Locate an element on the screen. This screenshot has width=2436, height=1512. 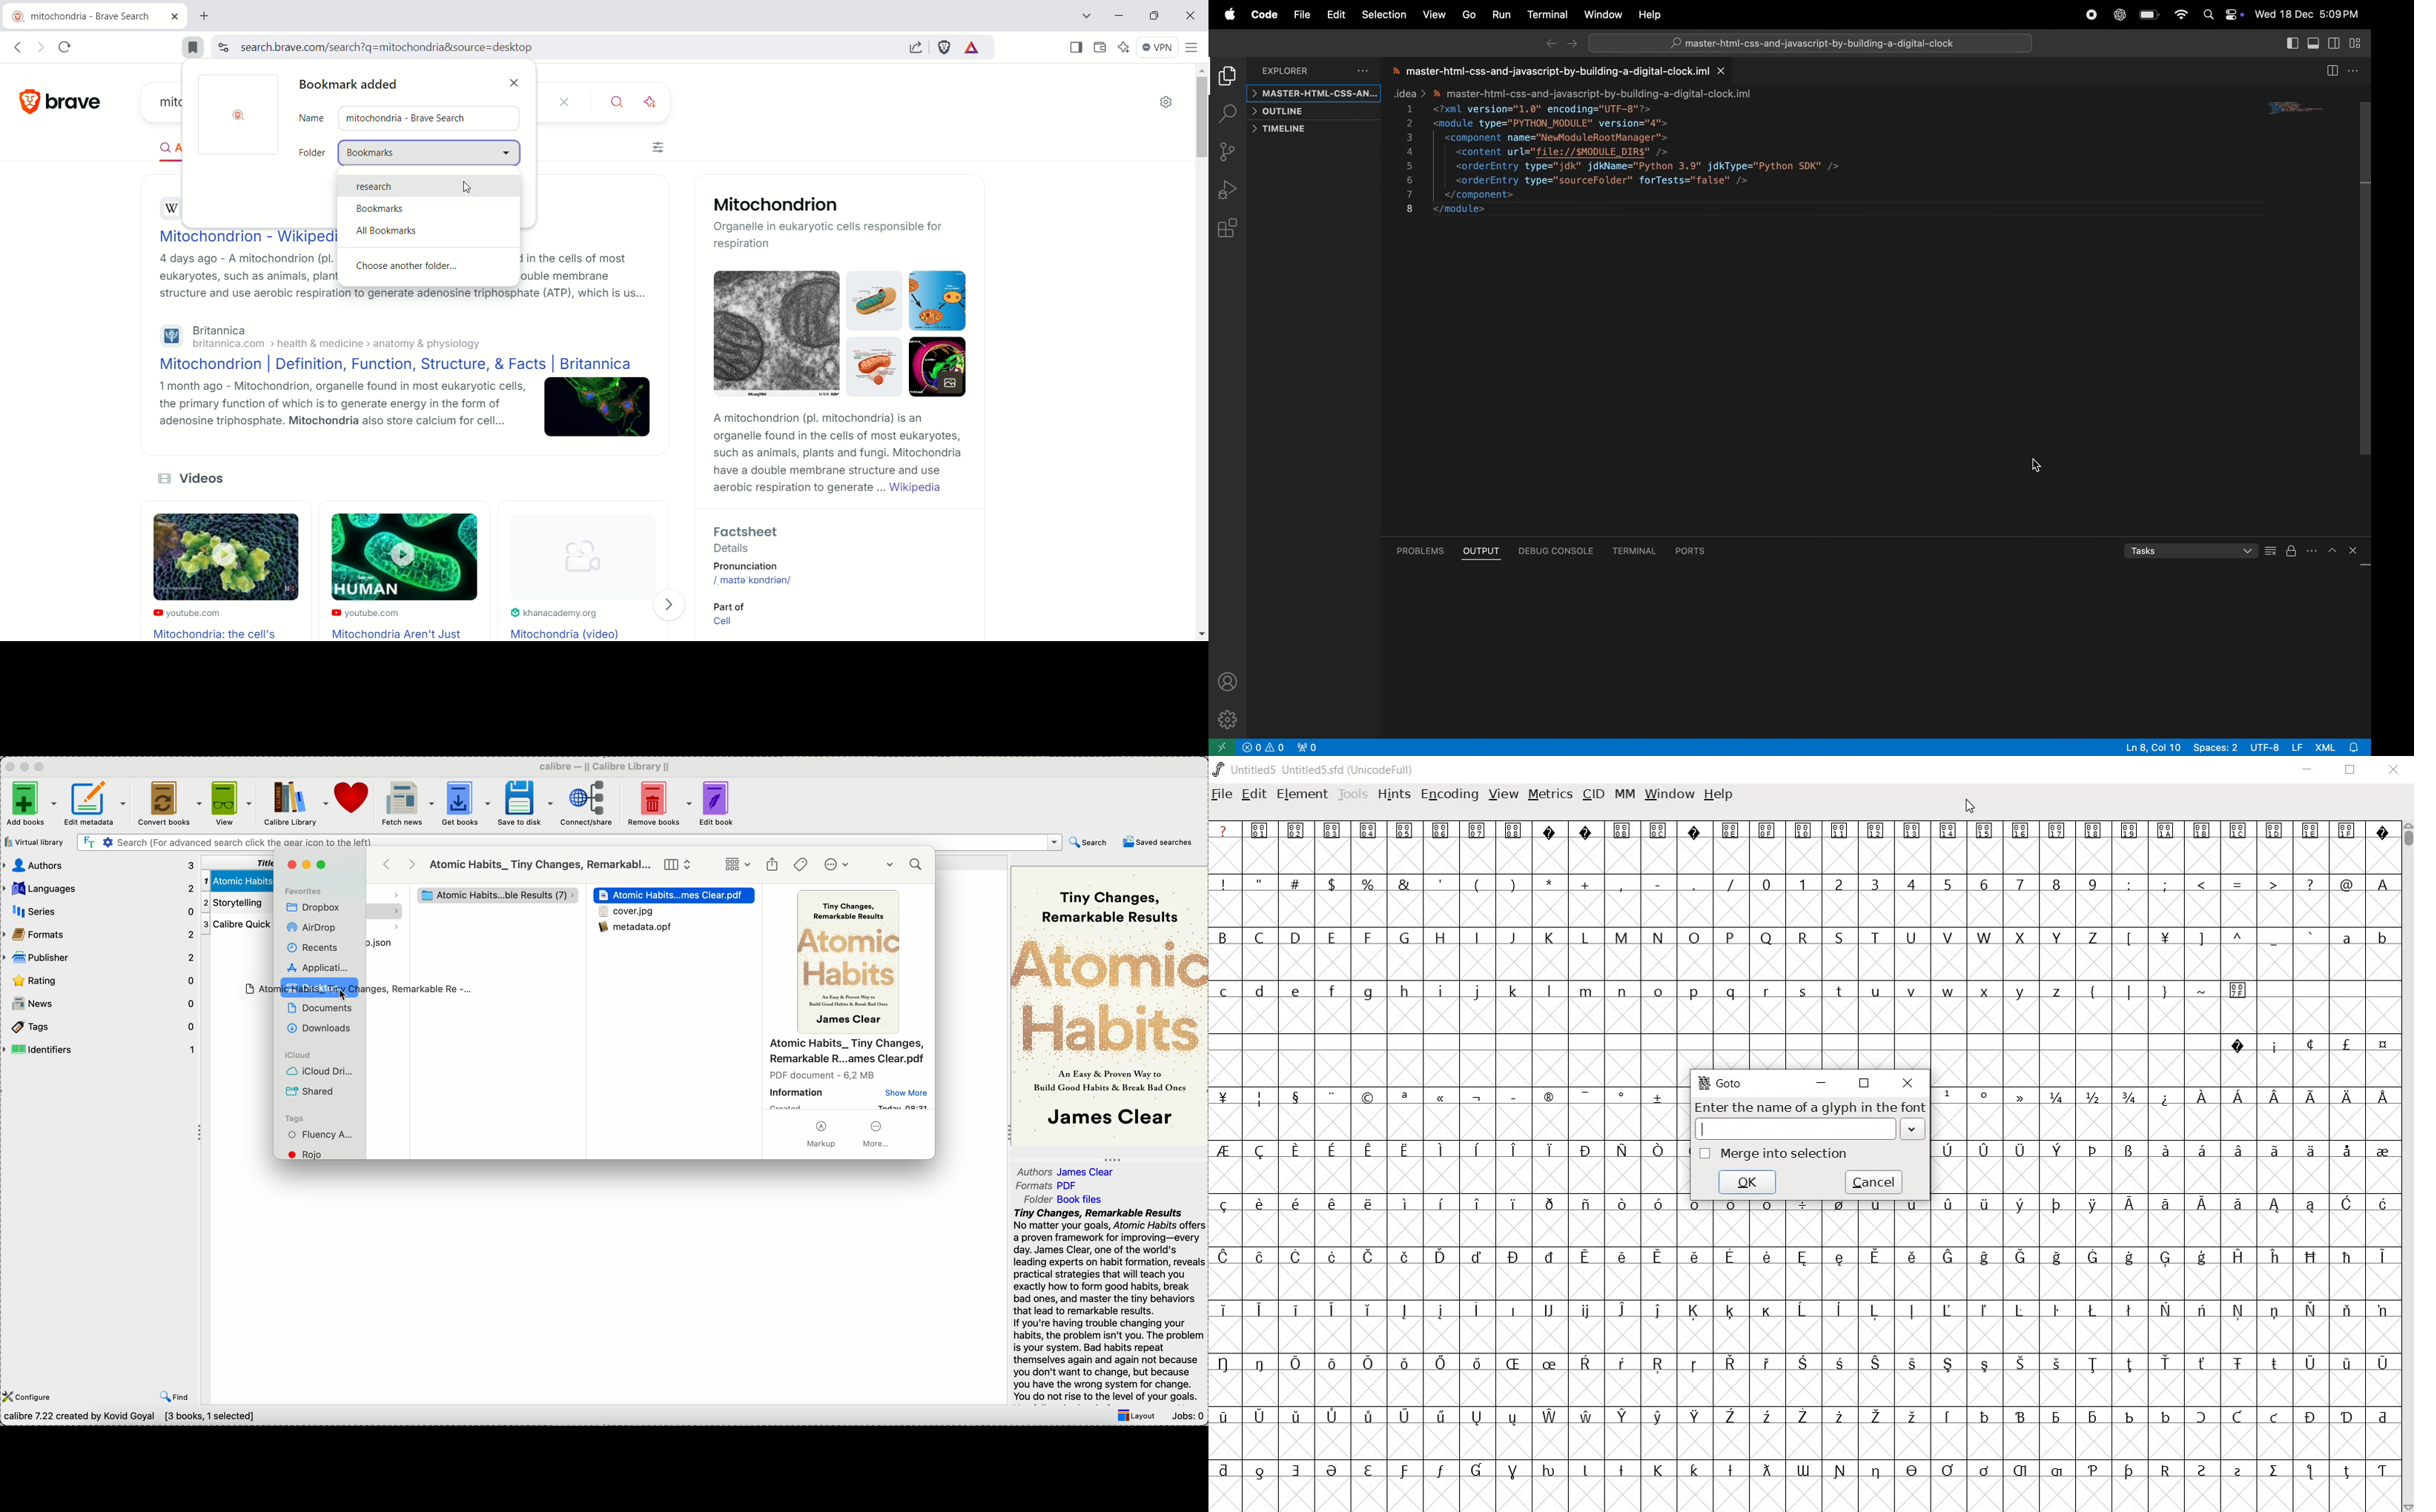
0 is located at coordinates (1765, 883).